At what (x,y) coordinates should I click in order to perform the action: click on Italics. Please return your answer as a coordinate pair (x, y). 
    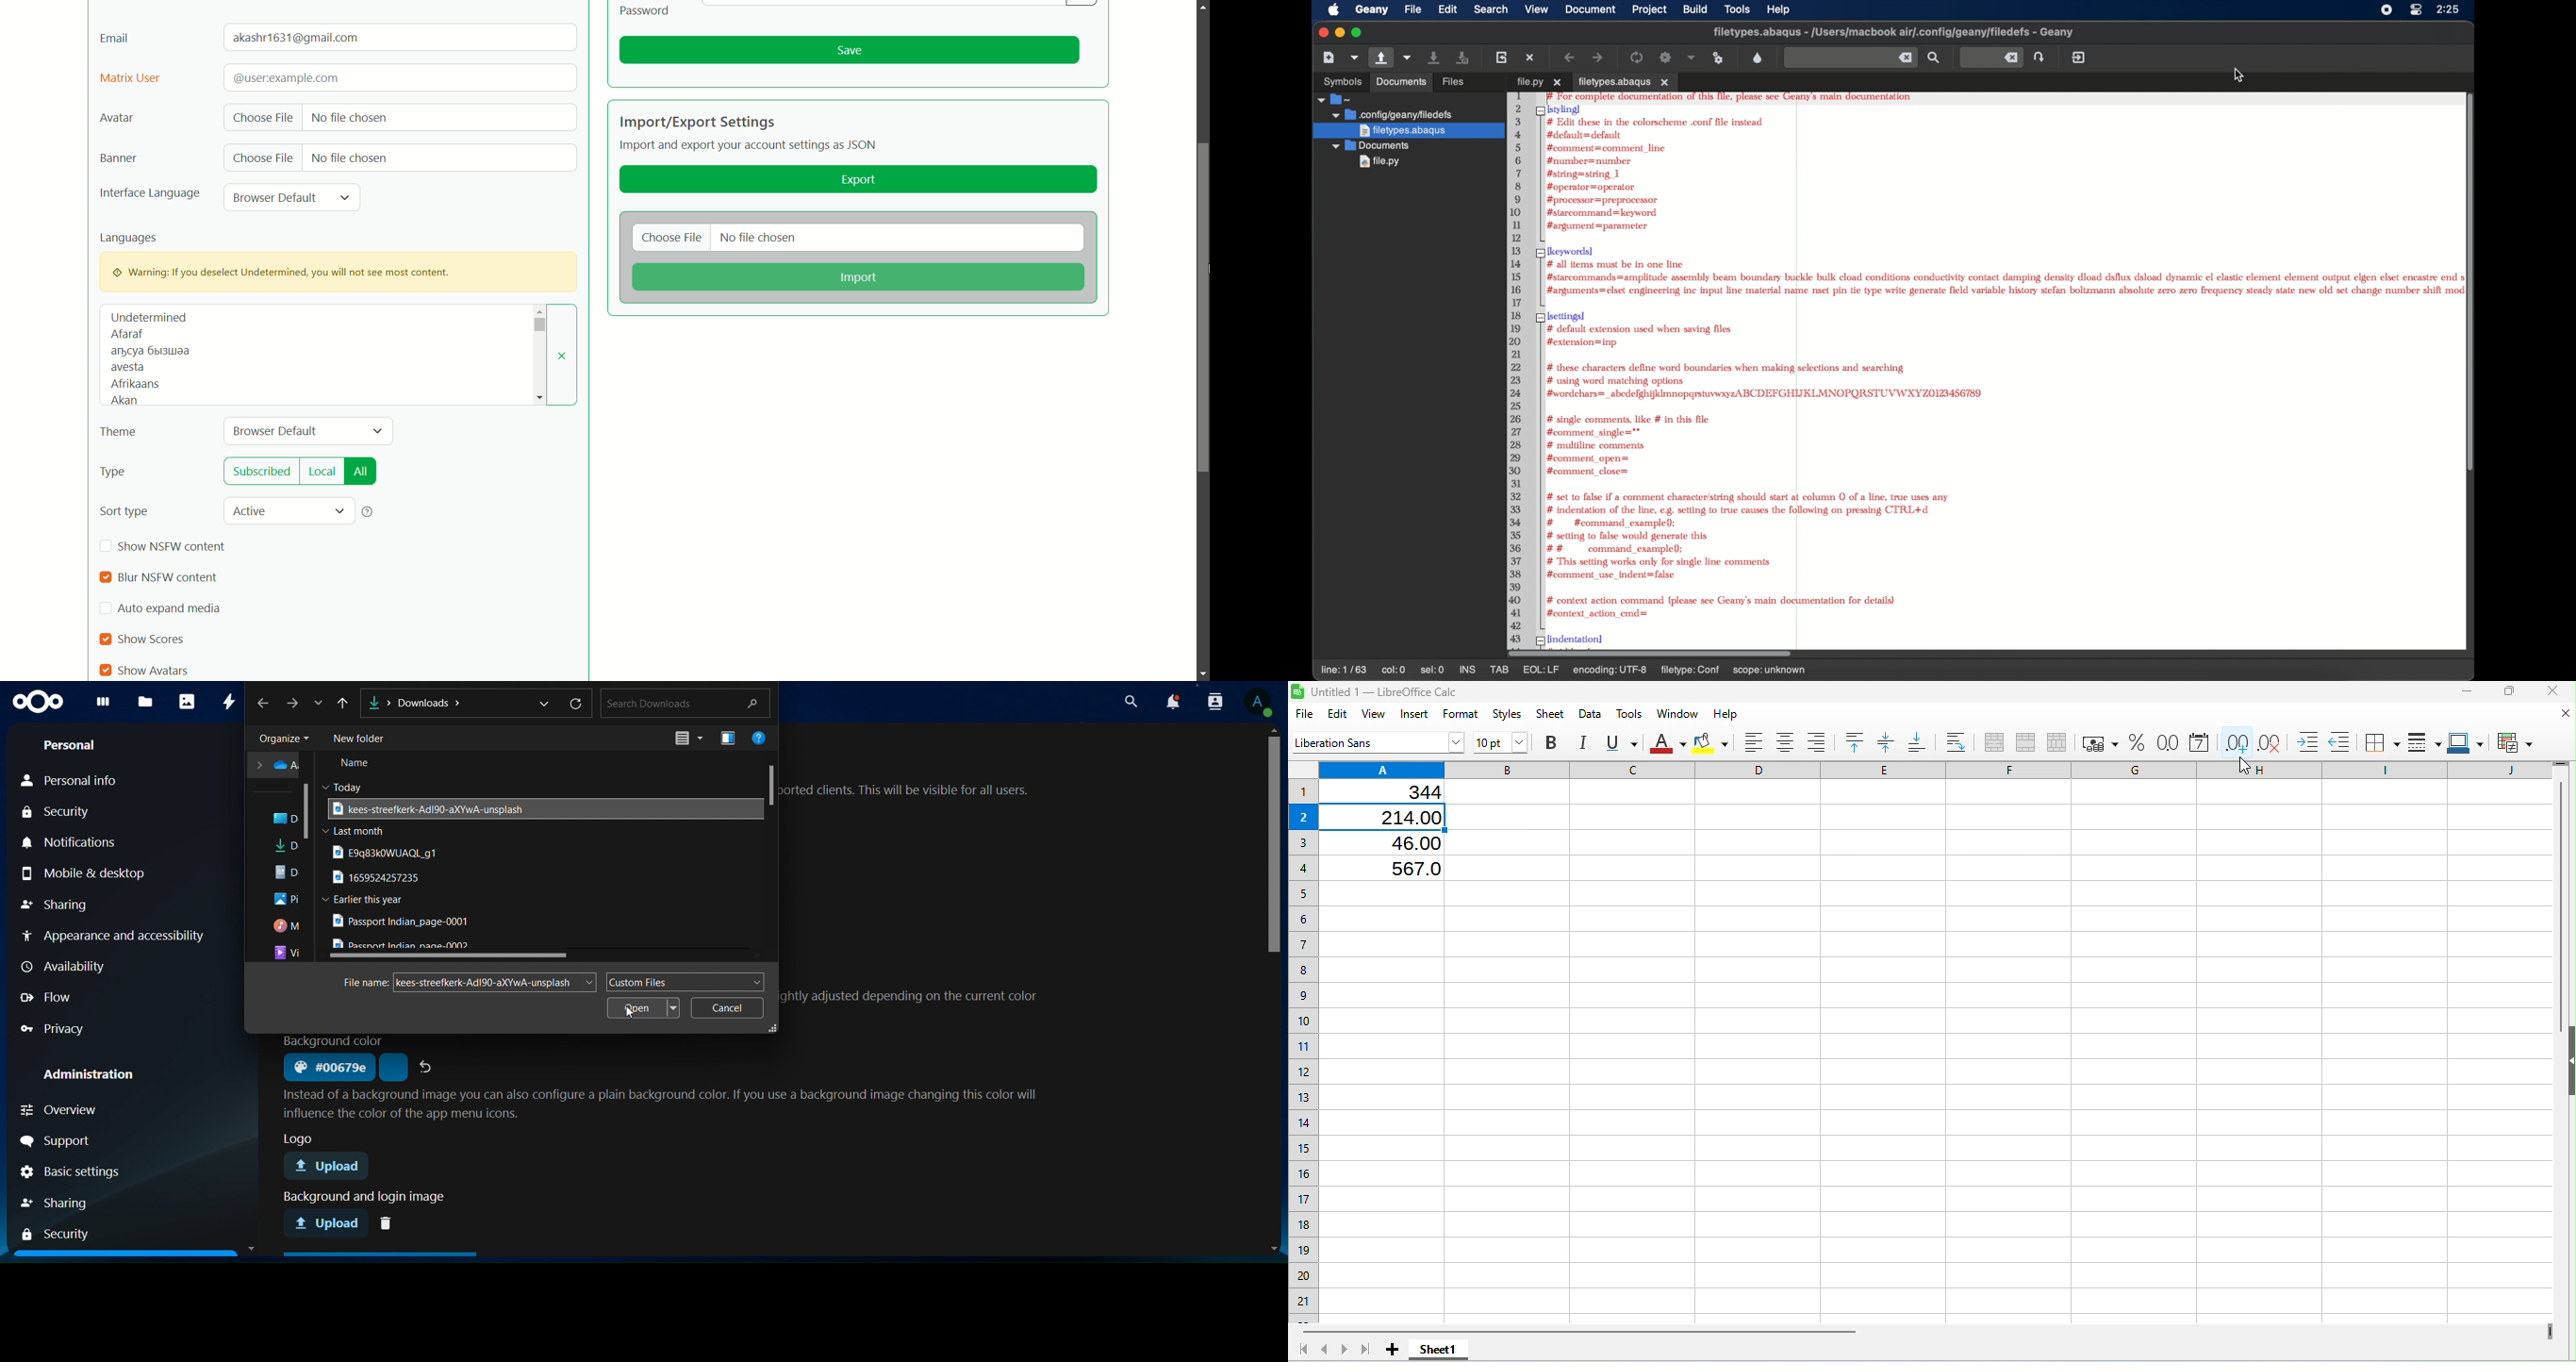
    Looking at the image, I should click on (1584, 739).